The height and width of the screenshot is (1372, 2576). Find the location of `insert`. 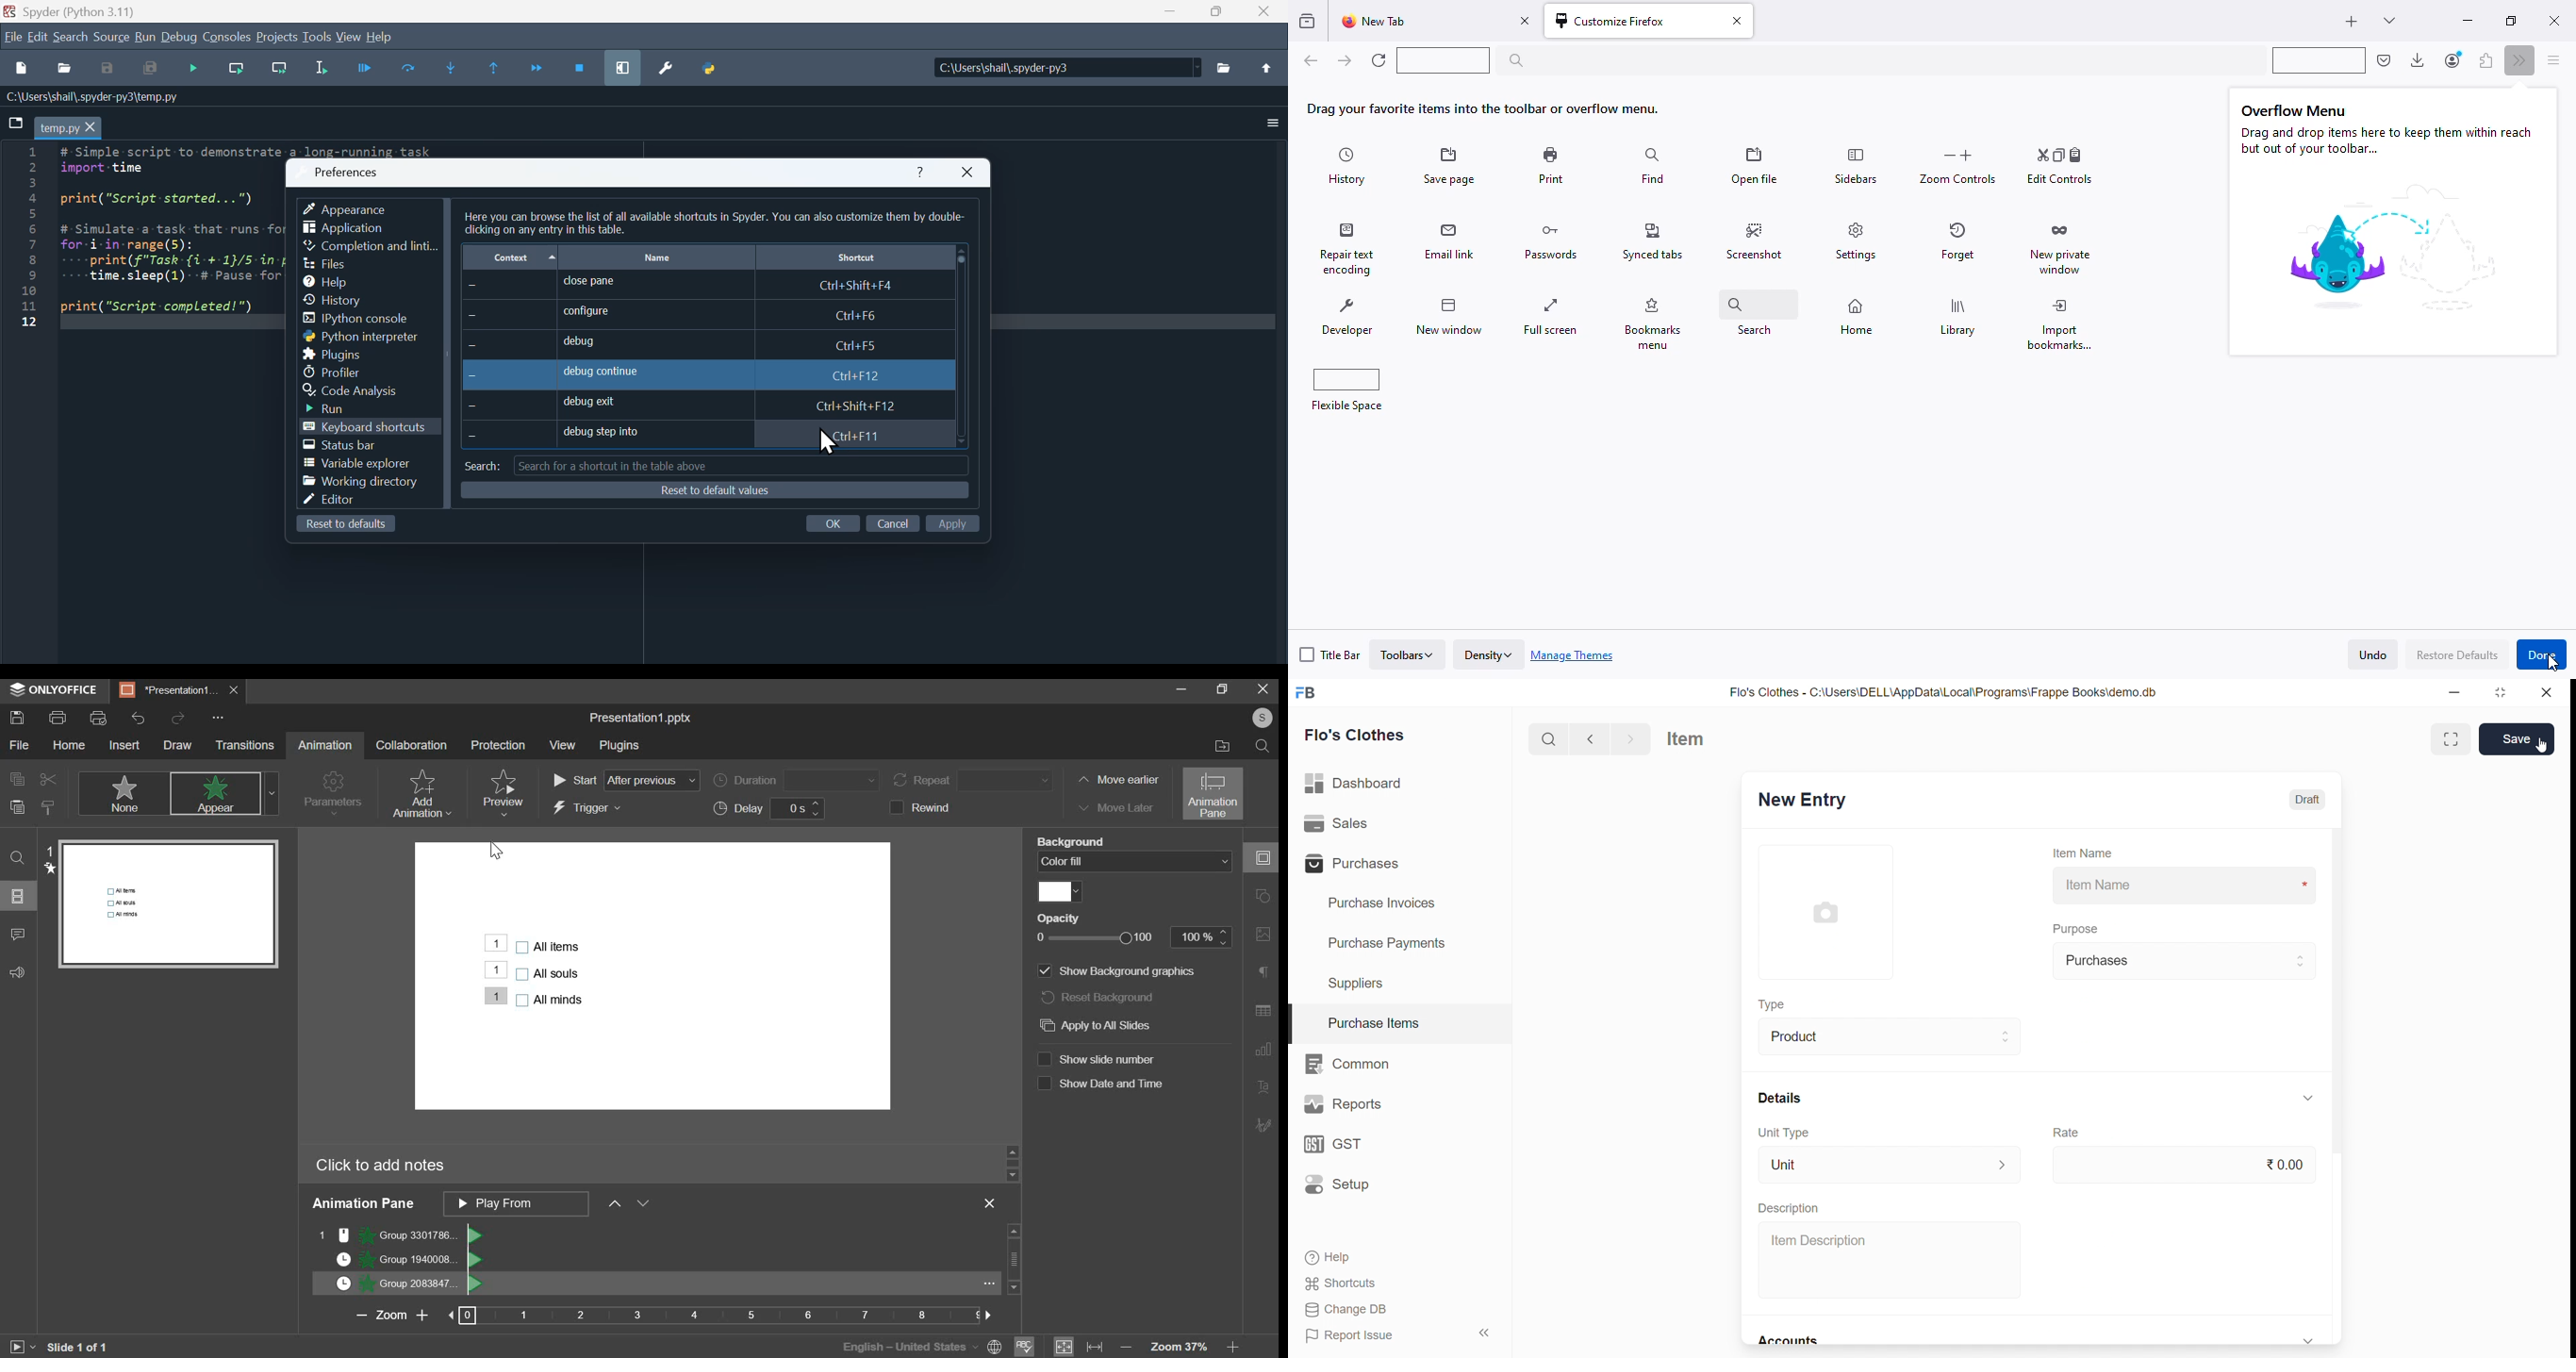

insert is located at coordinates (123, 745).